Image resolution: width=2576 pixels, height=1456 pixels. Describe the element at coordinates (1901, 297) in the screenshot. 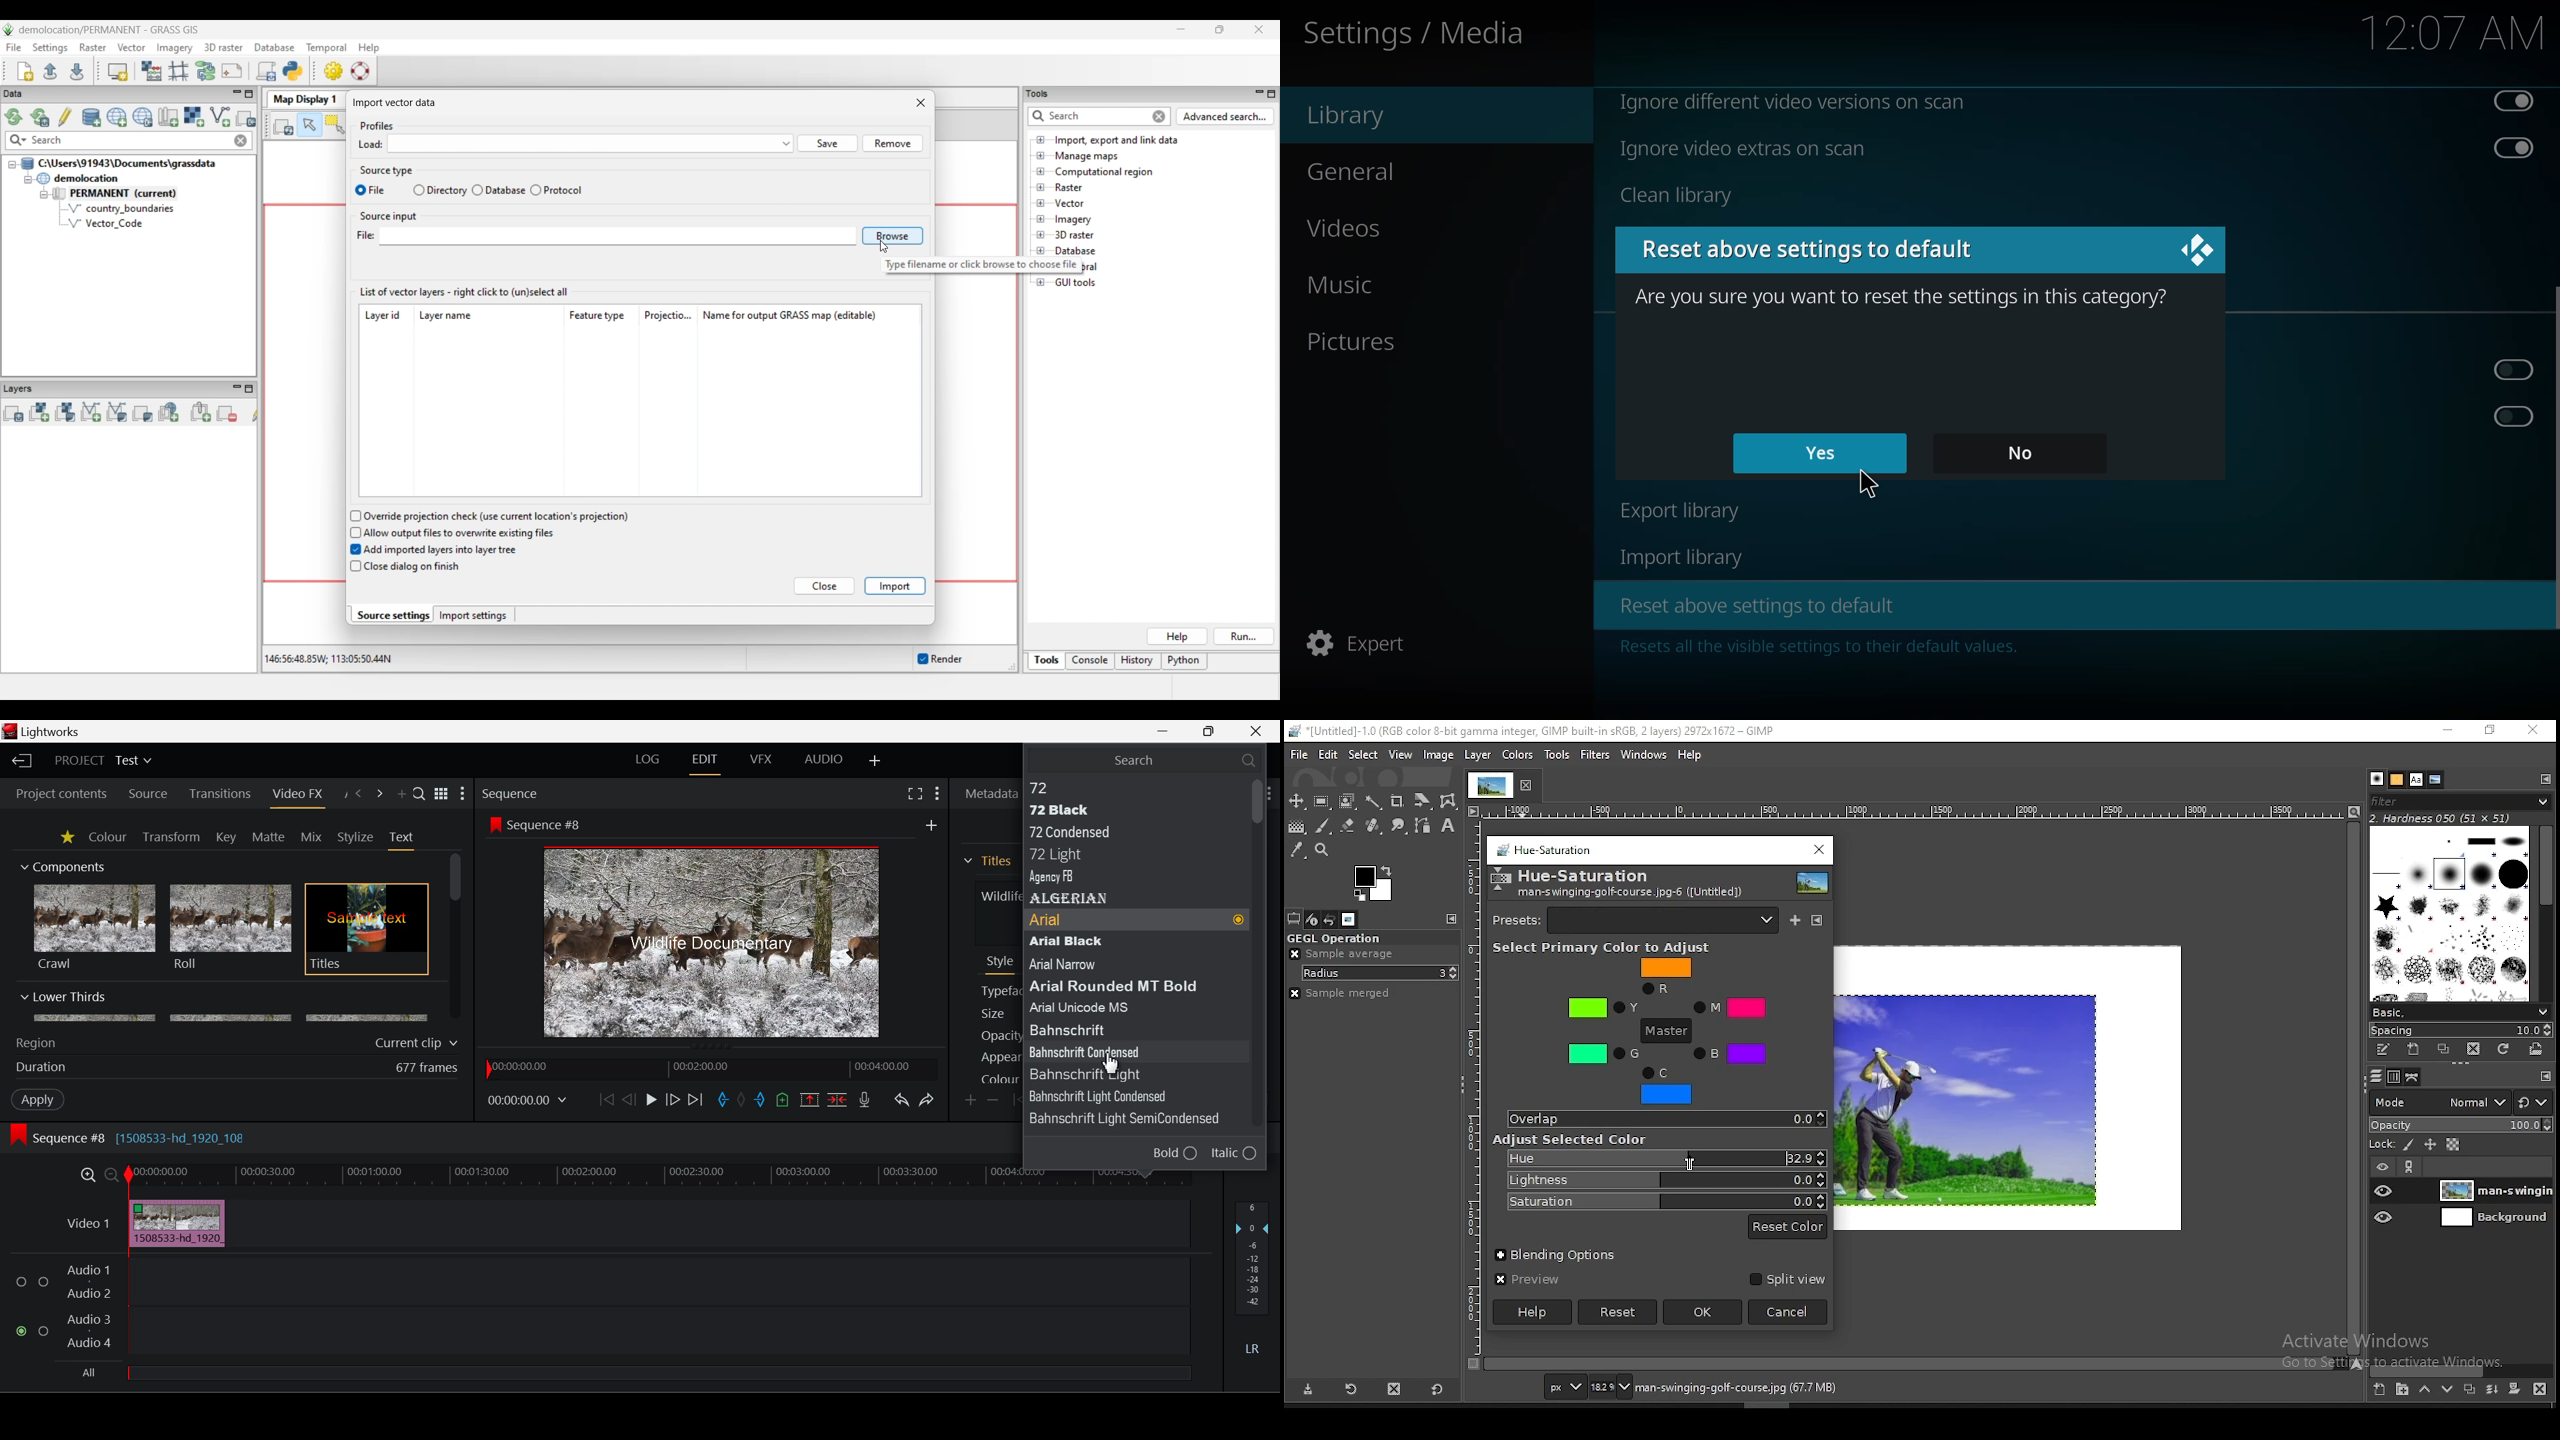

I see `are you sure` at that location.